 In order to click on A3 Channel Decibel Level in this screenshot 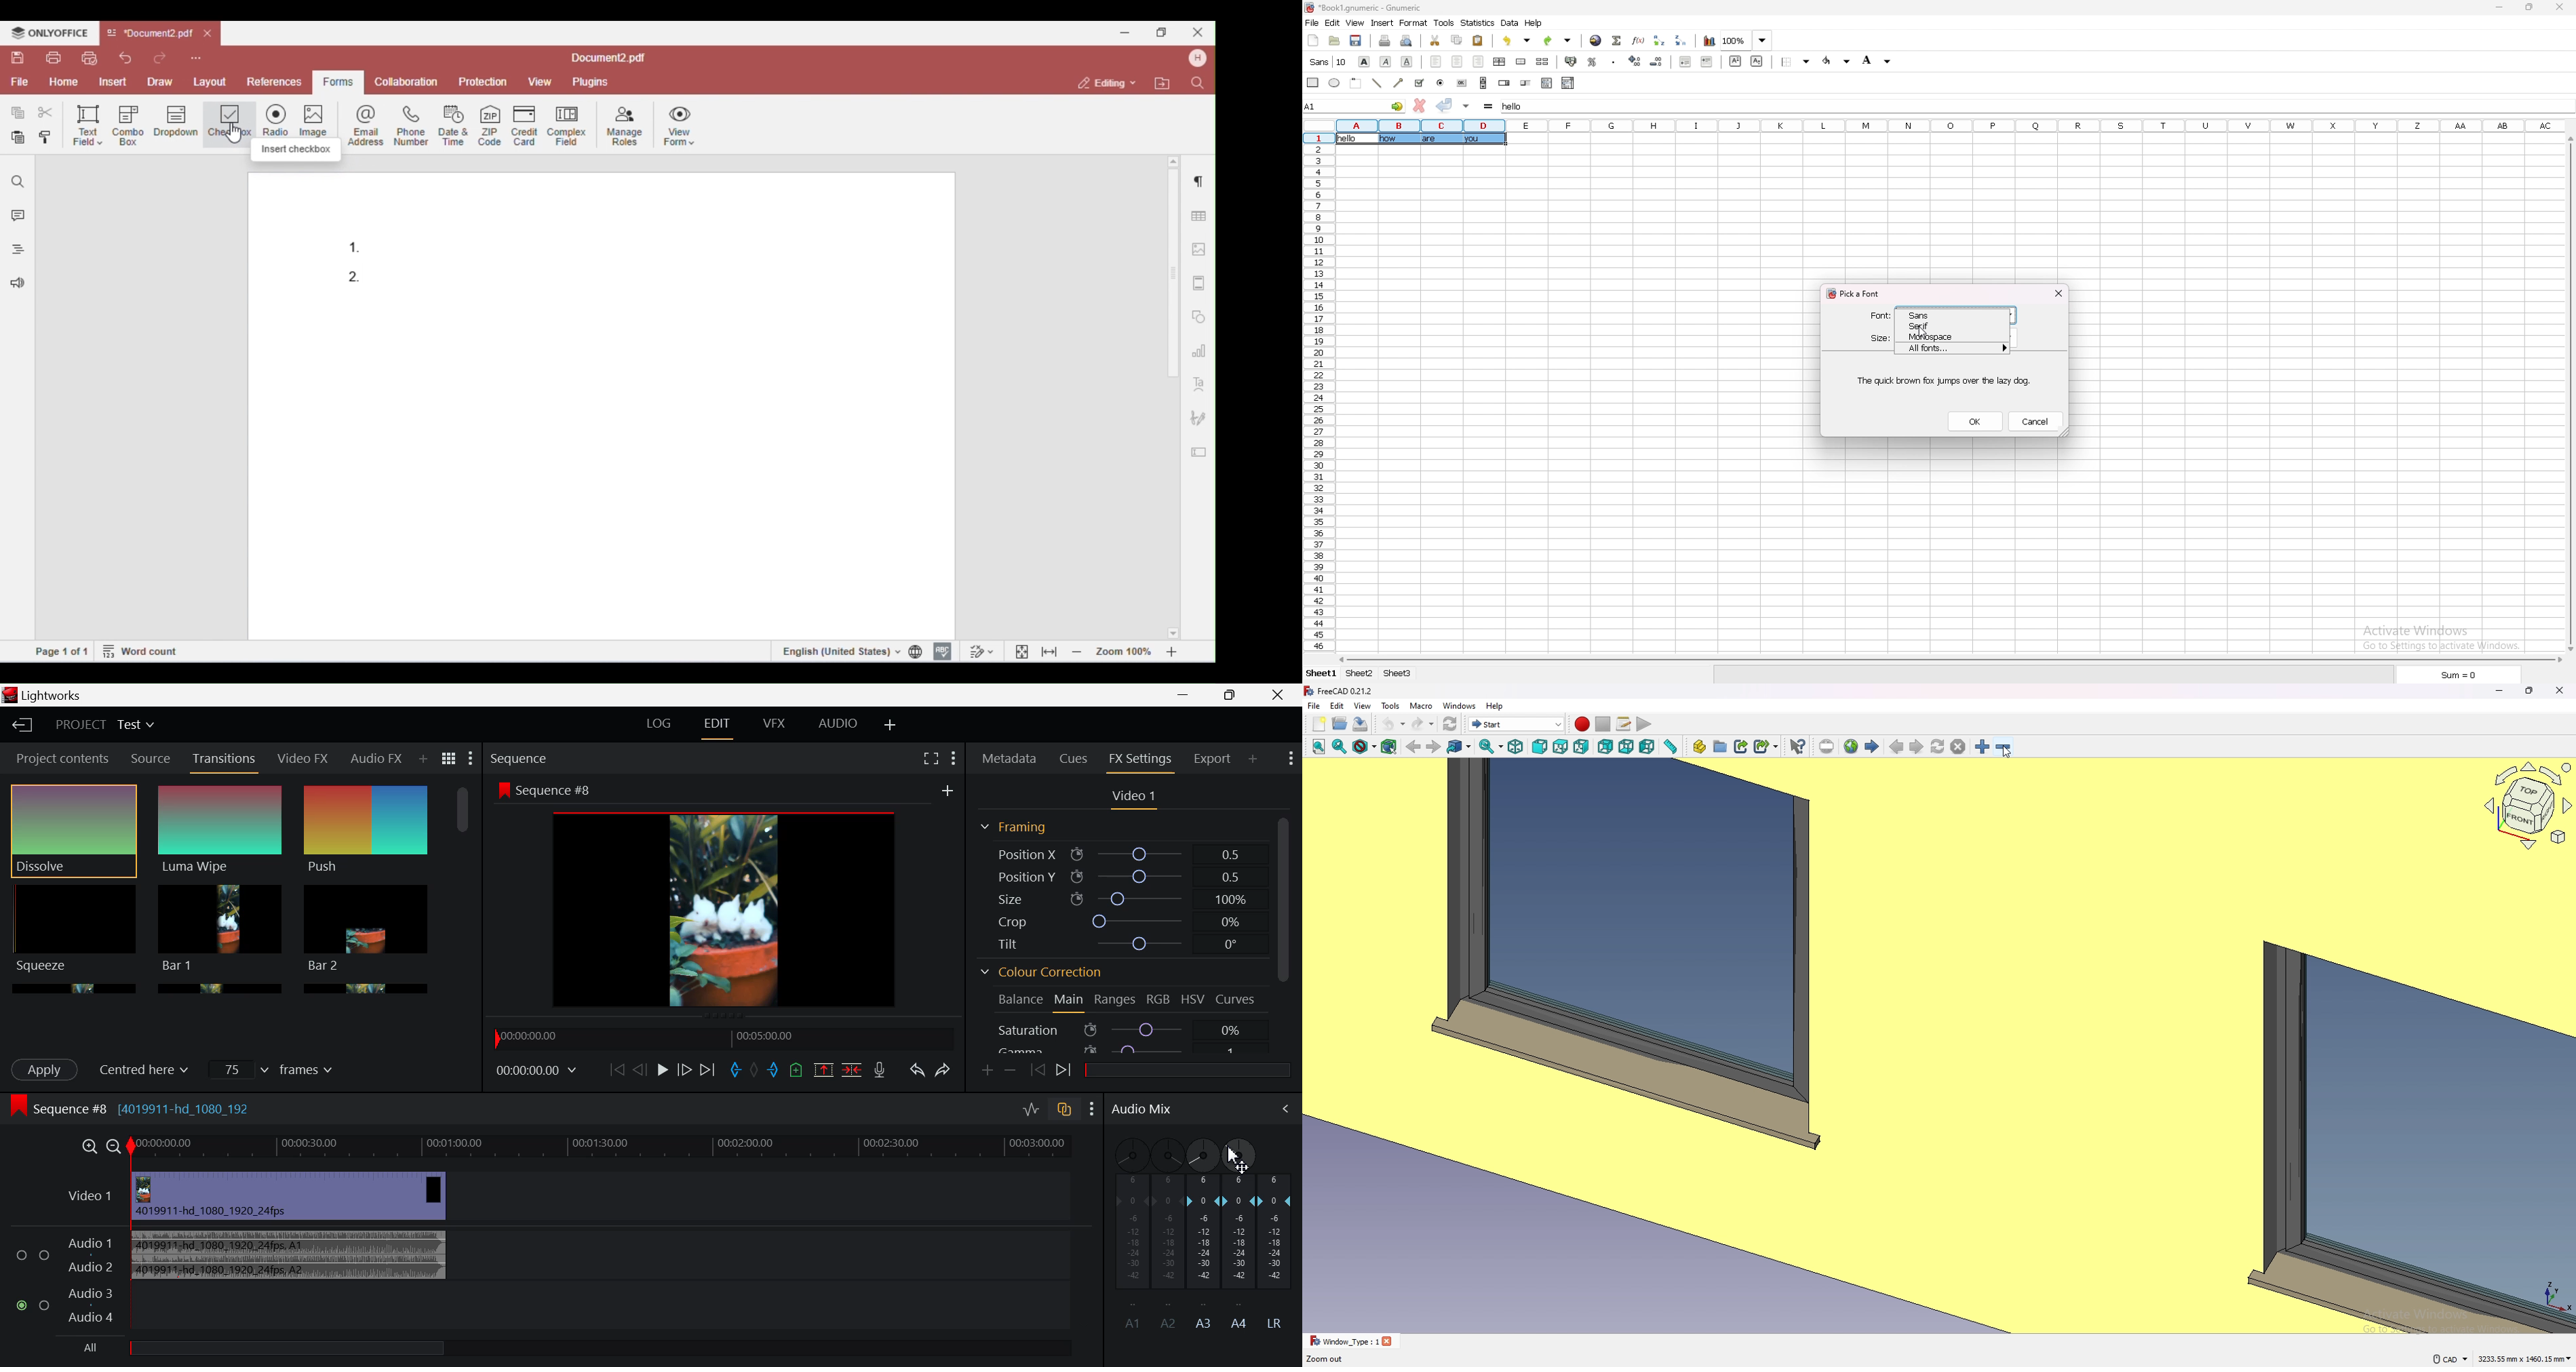, I will do `click(1201, 1232)`.